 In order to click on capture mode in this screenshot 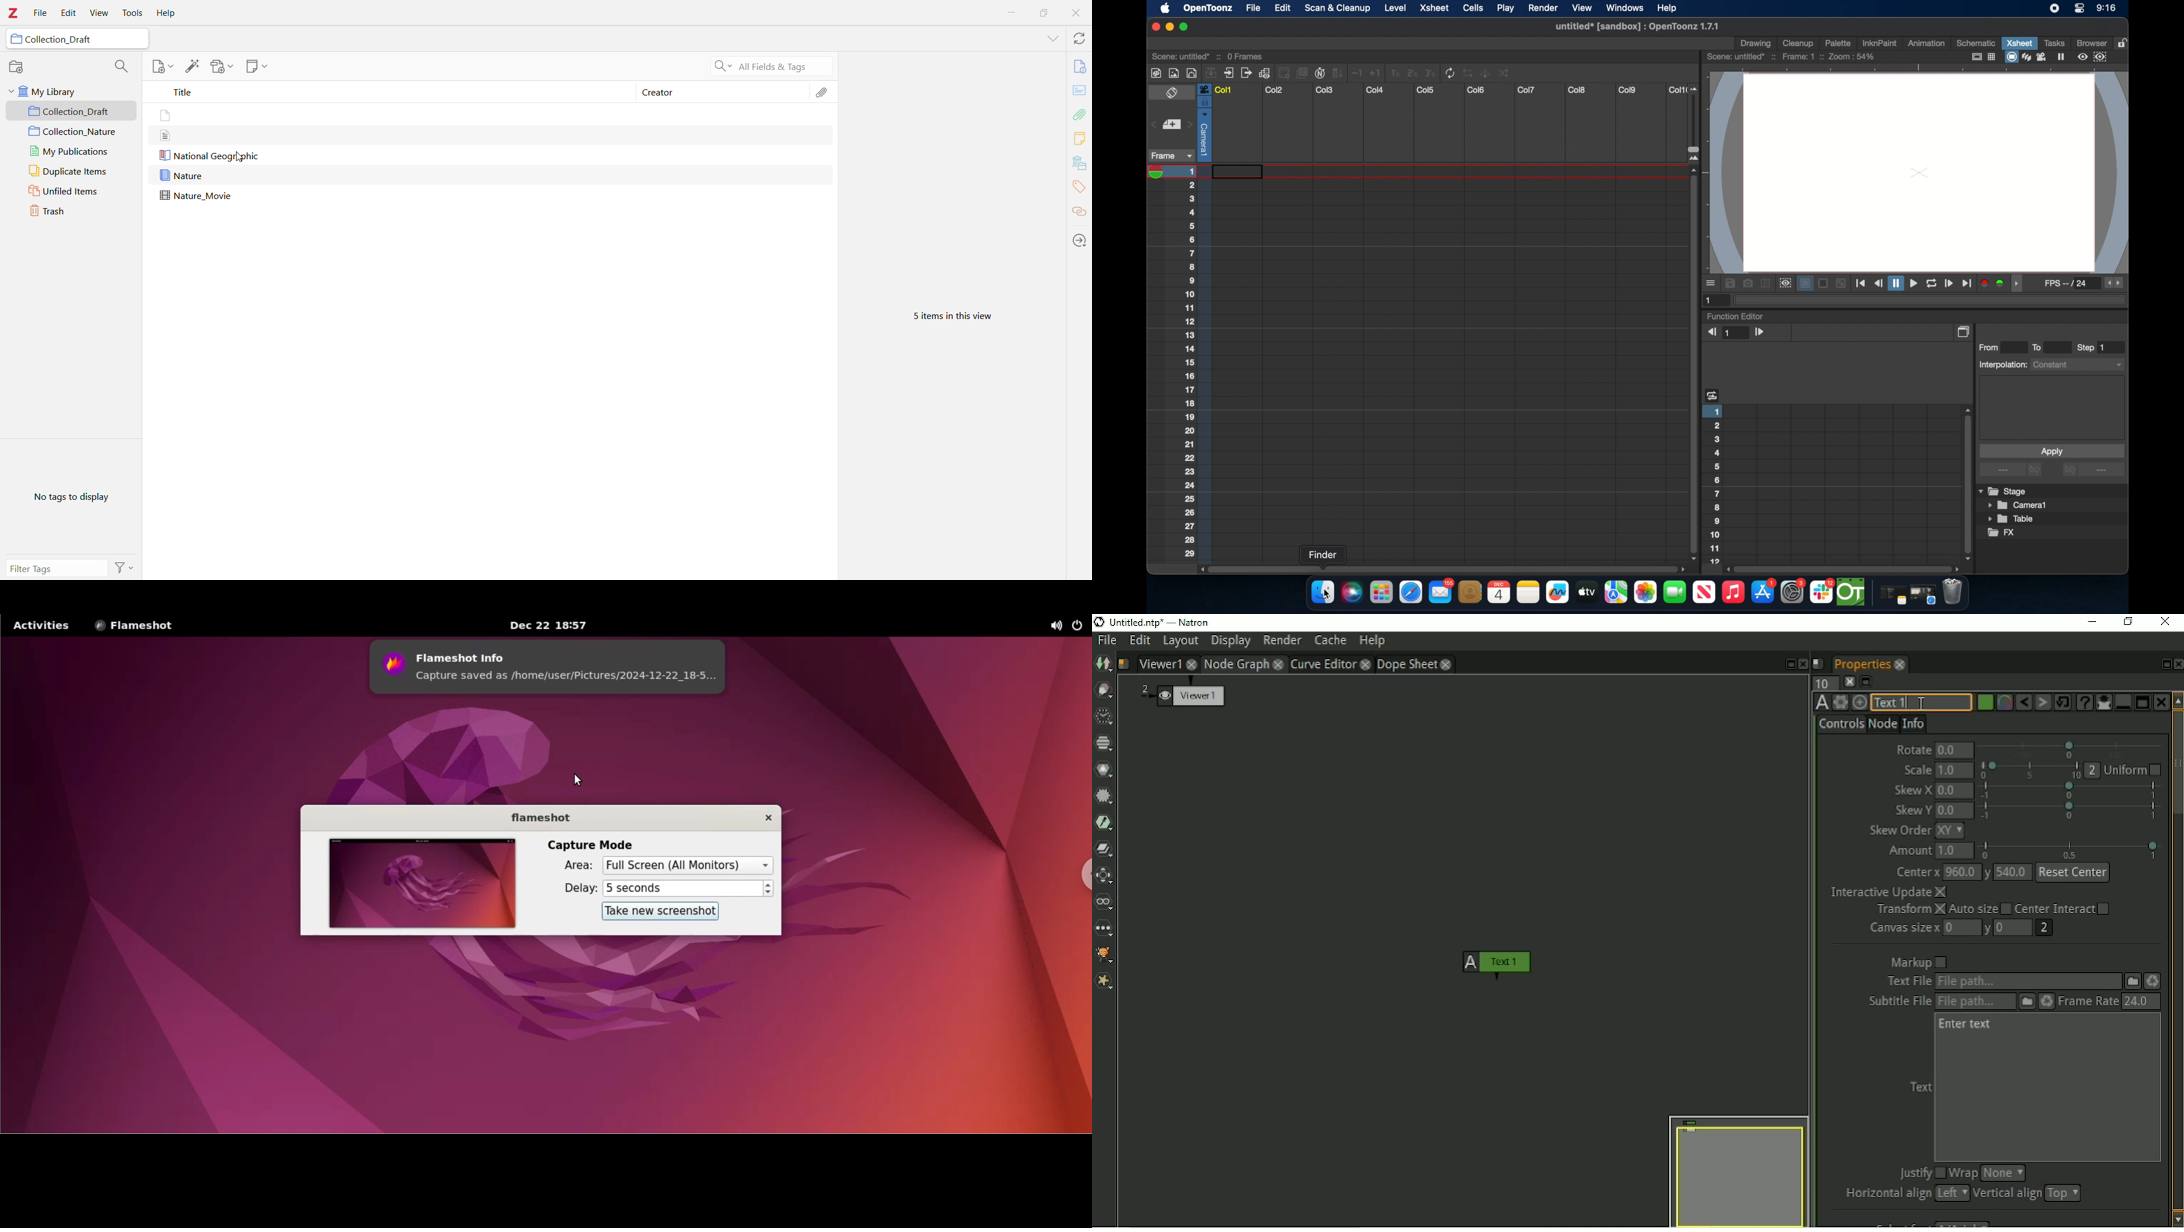, I will do `click(592, 844)`.